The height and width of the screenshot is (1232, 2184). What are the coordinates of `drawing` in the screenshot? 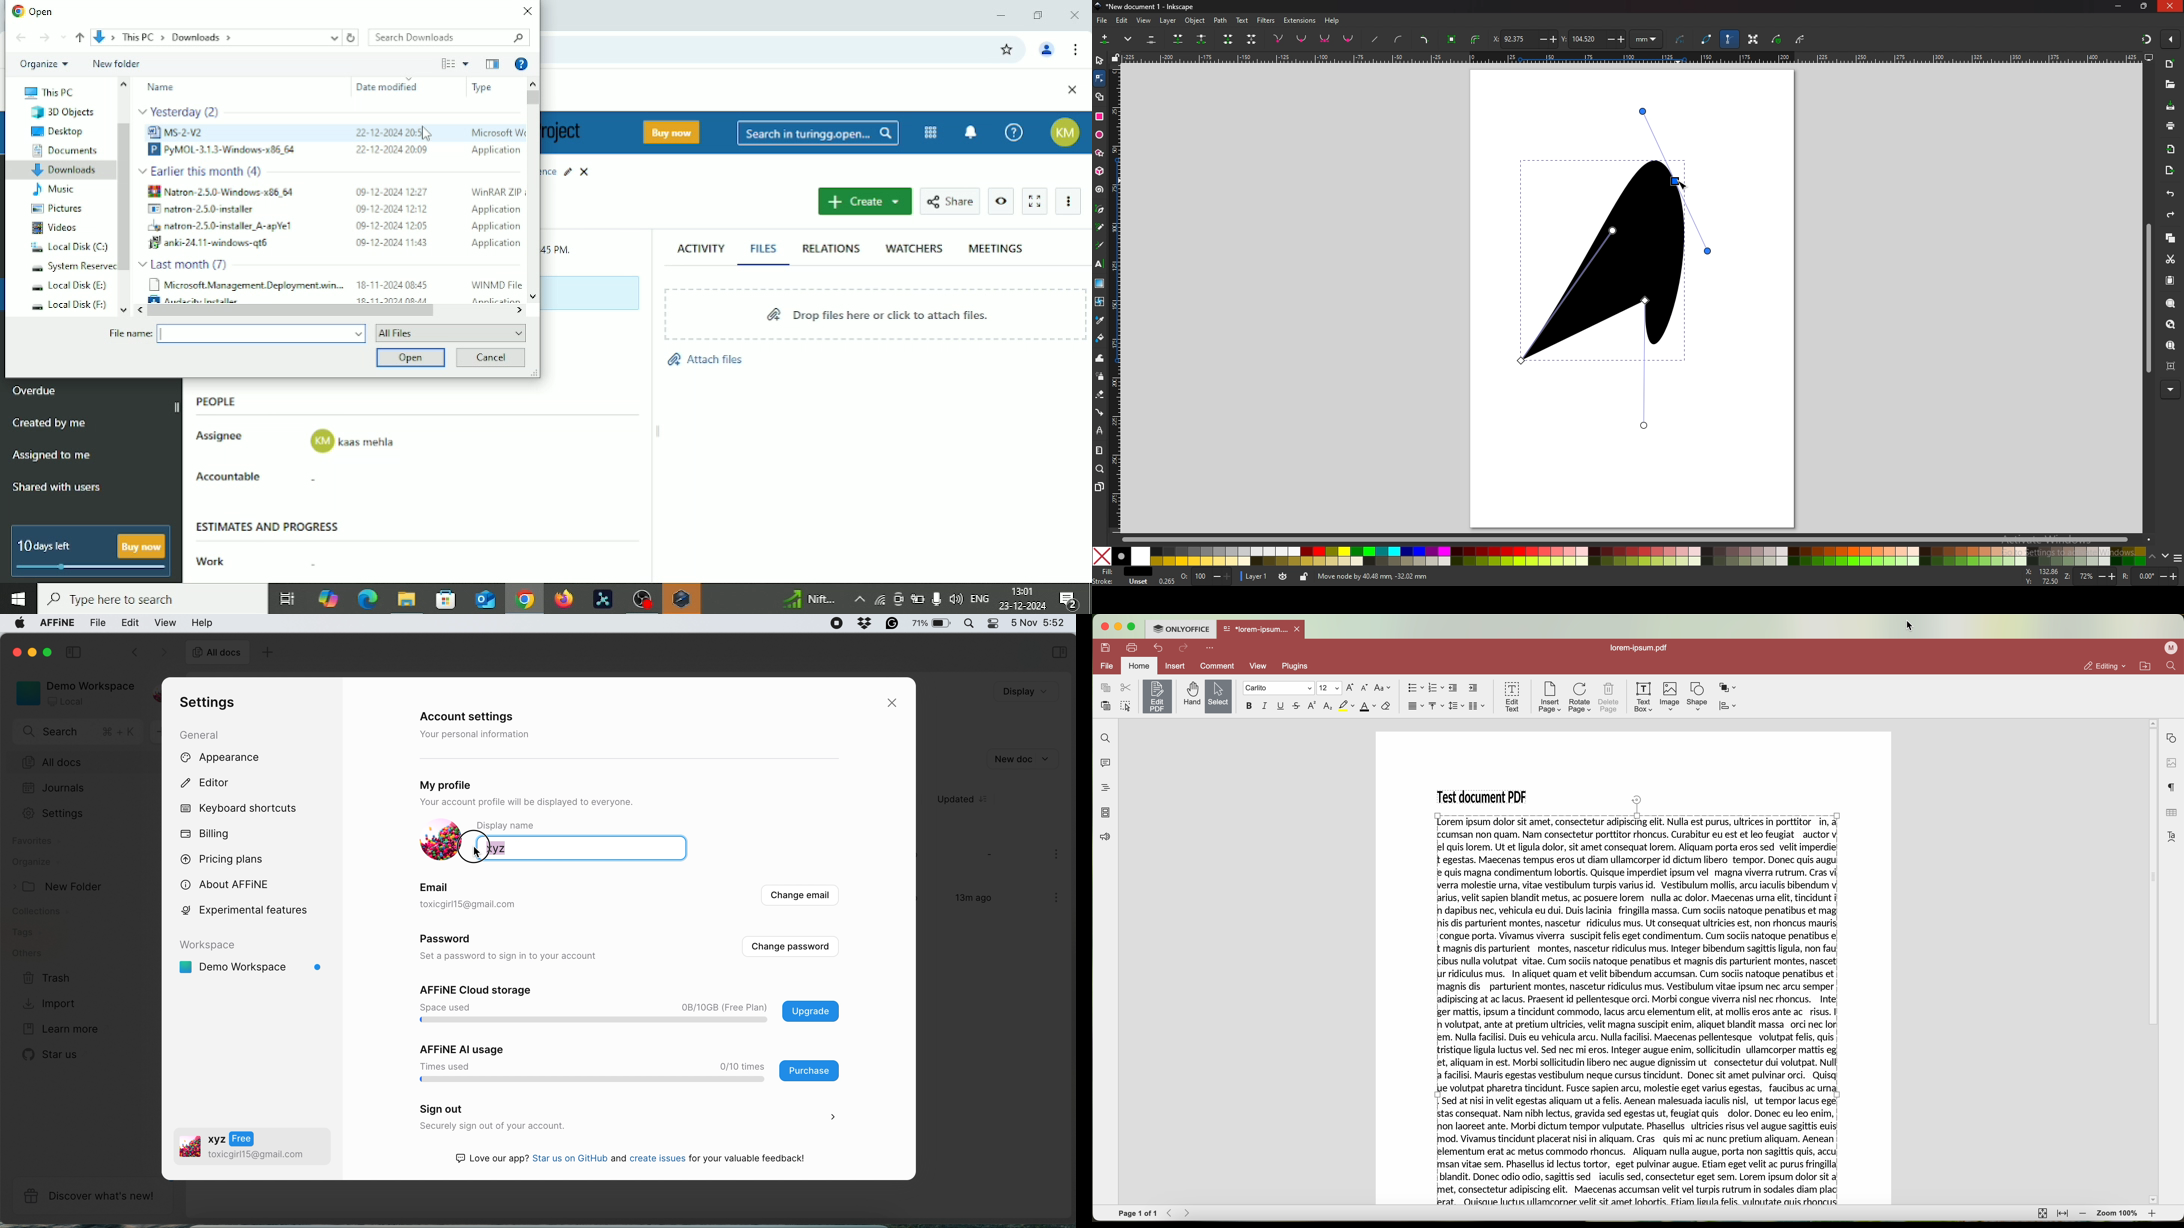 It's located at (1619, 268).